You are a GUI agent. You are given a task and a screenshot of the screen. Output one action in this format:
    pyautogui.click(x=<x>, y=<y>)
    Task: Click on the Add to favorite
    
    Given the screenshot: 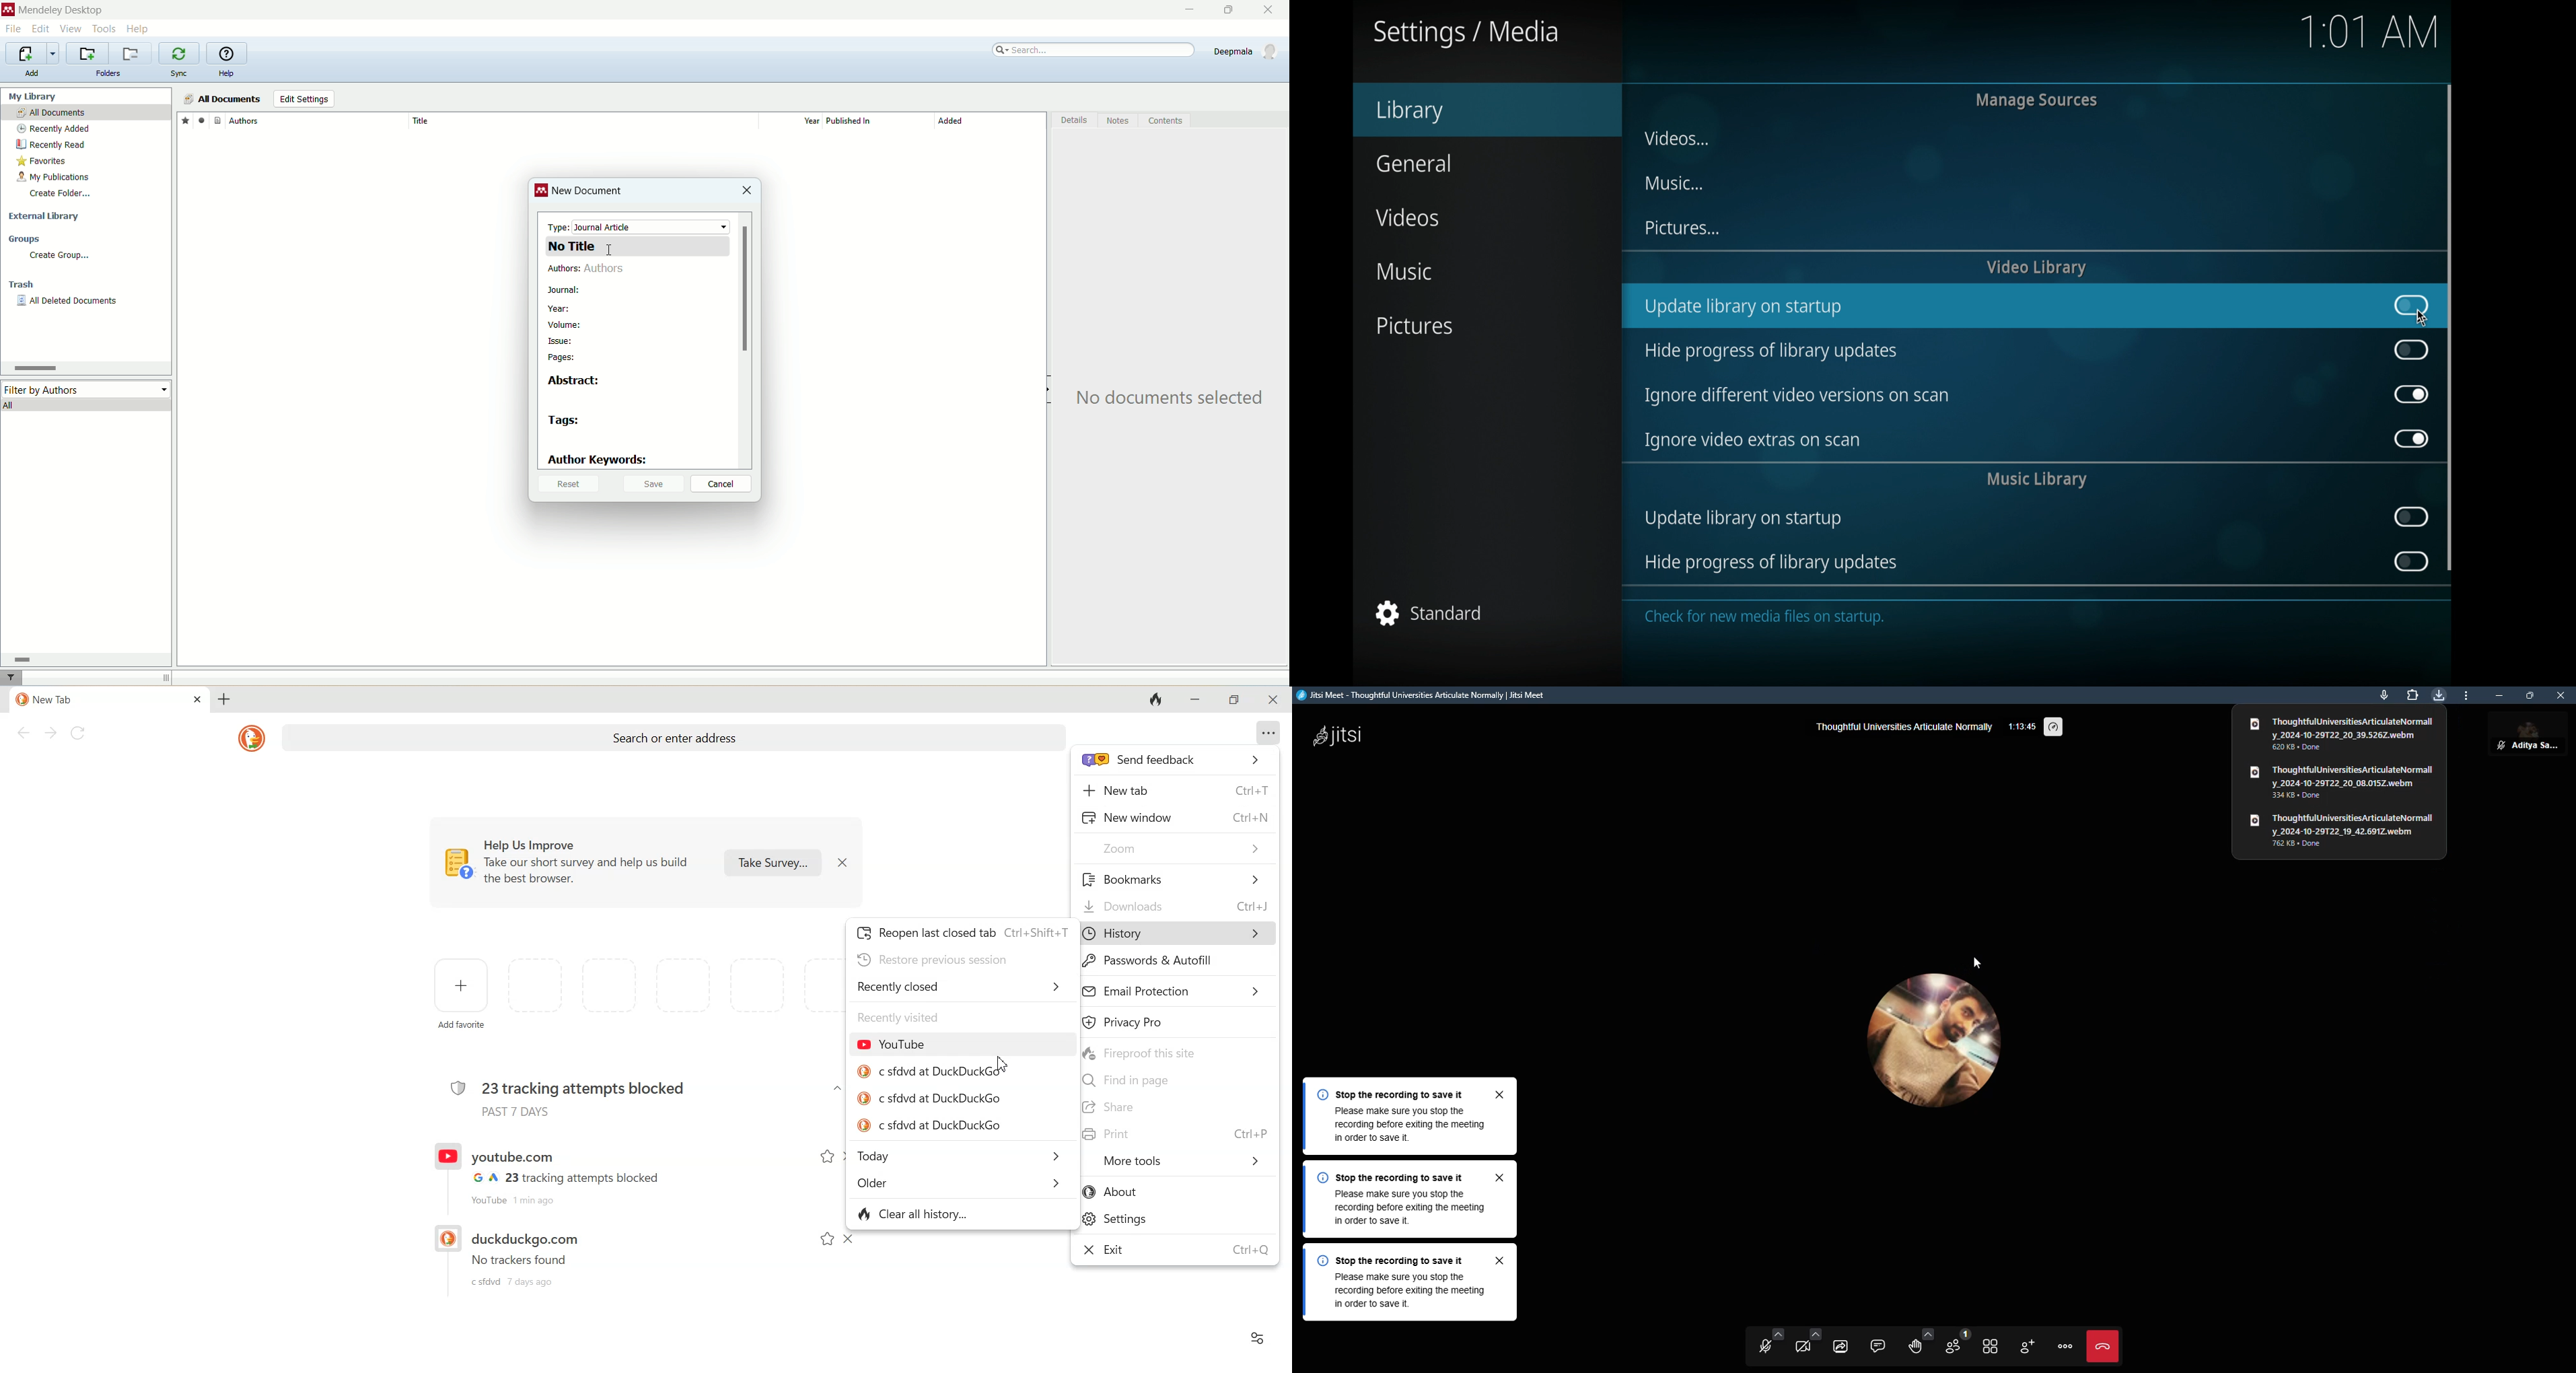 What is the action you would take?
    pyautogui.click(x=828, y=1239)
    